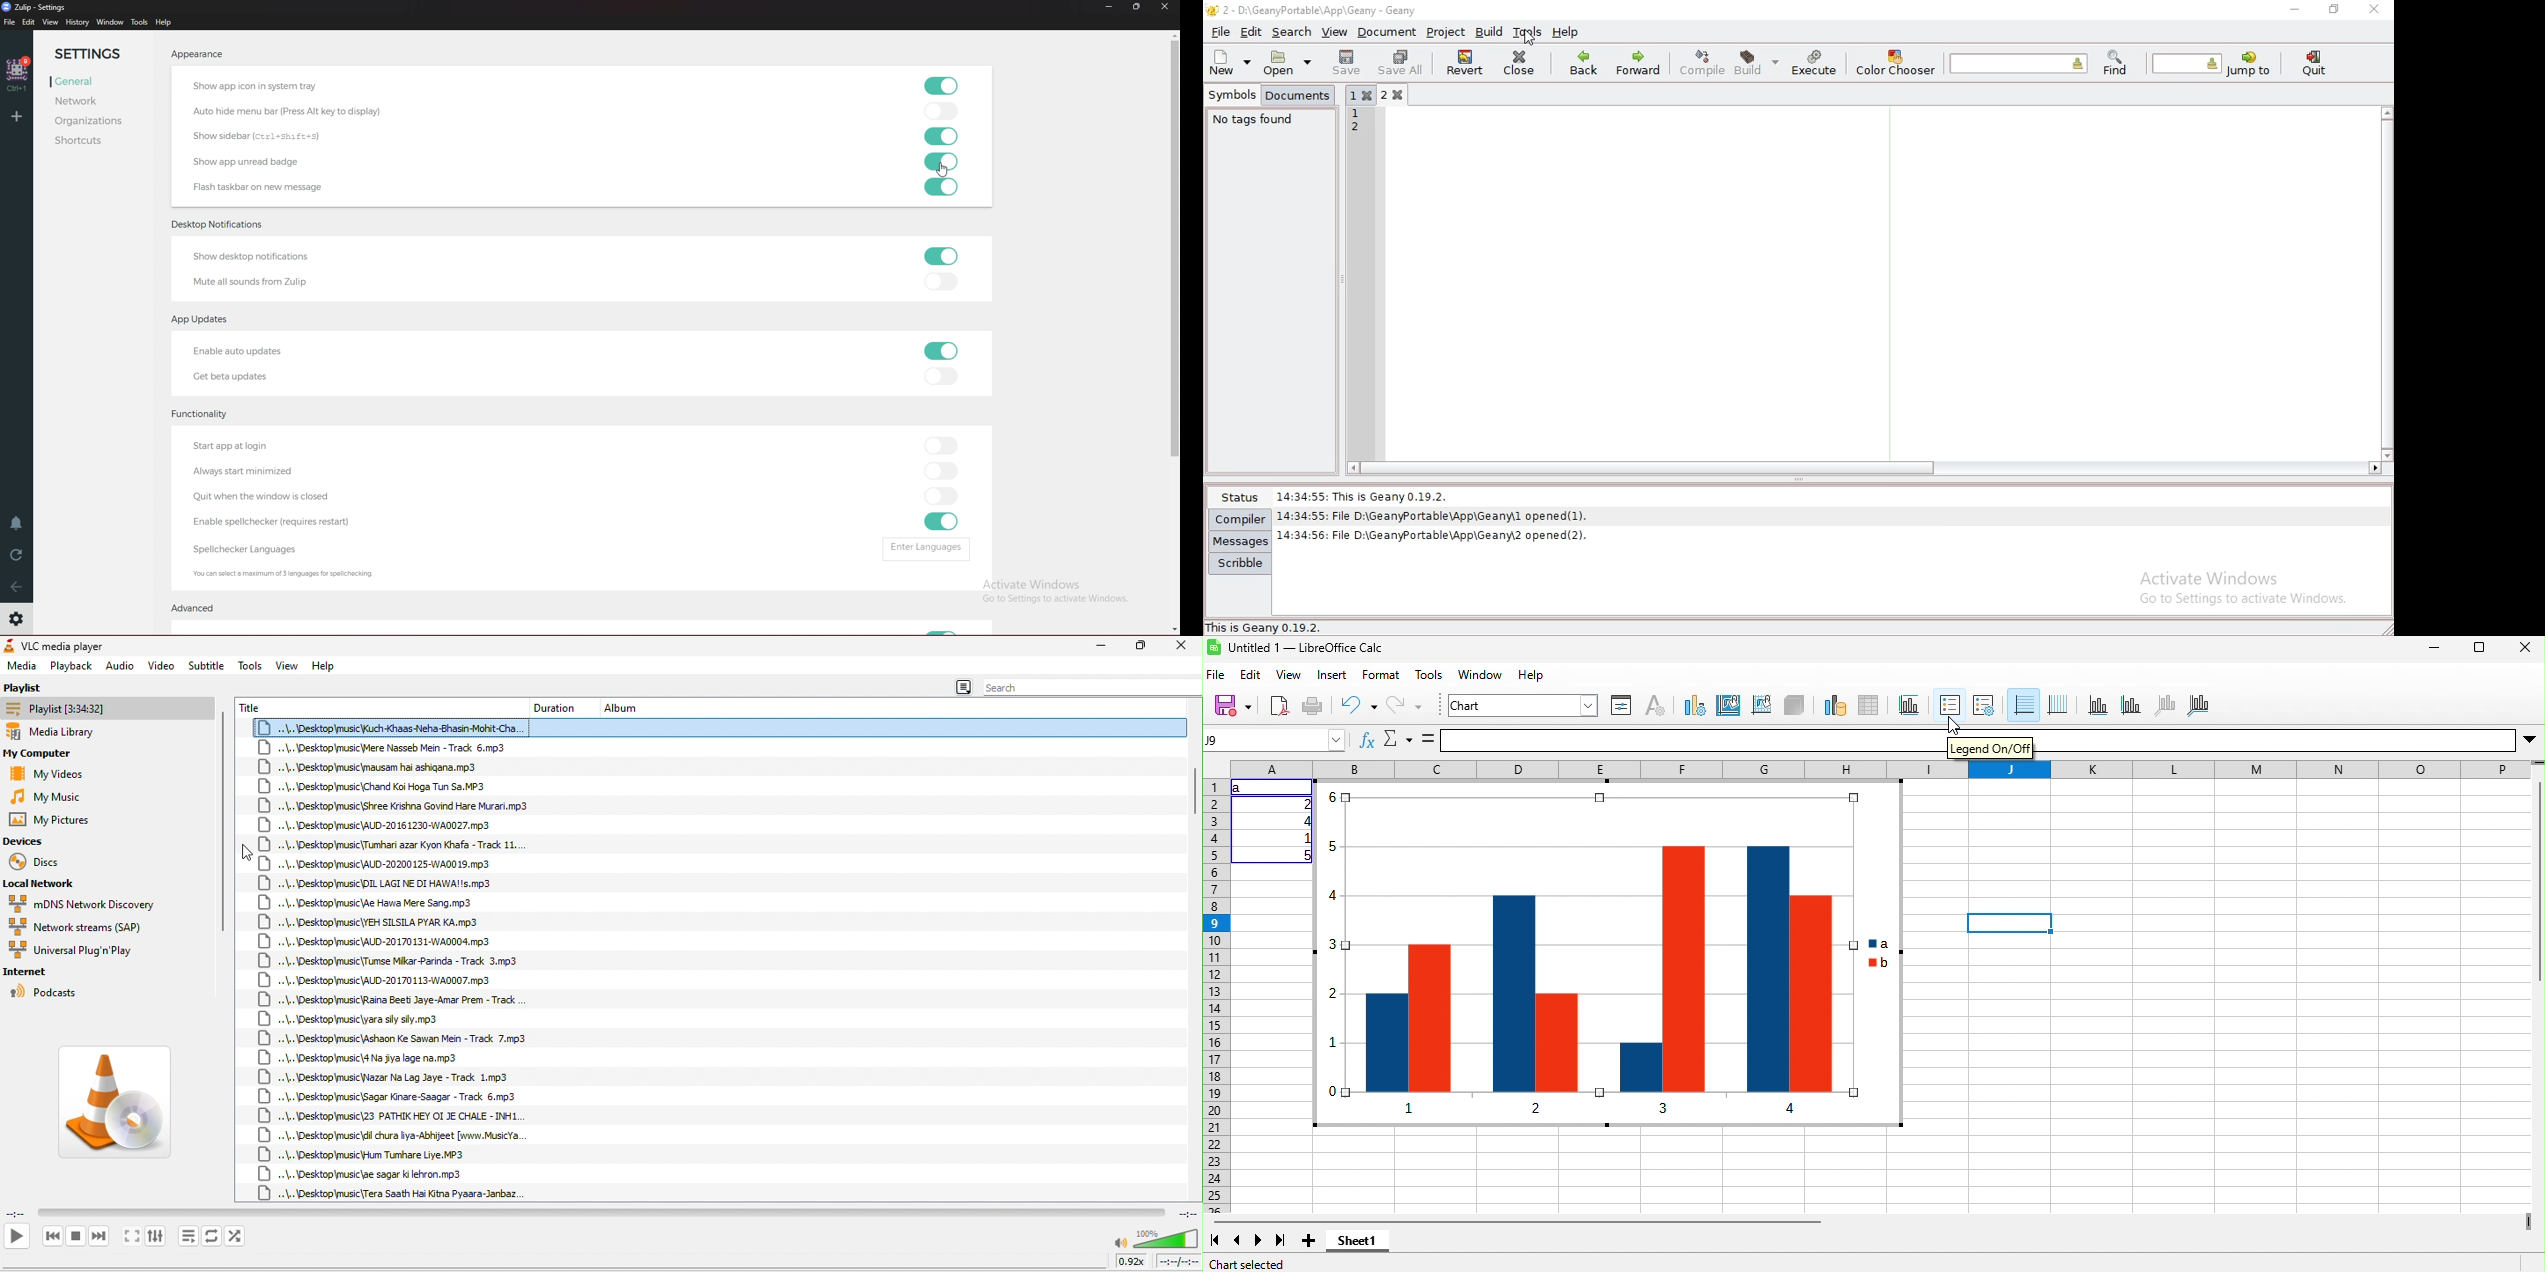  What do you see at coordinates (271, 472) in the screenshot?
I see `Always start minimized` at bounding box center [271, 472].